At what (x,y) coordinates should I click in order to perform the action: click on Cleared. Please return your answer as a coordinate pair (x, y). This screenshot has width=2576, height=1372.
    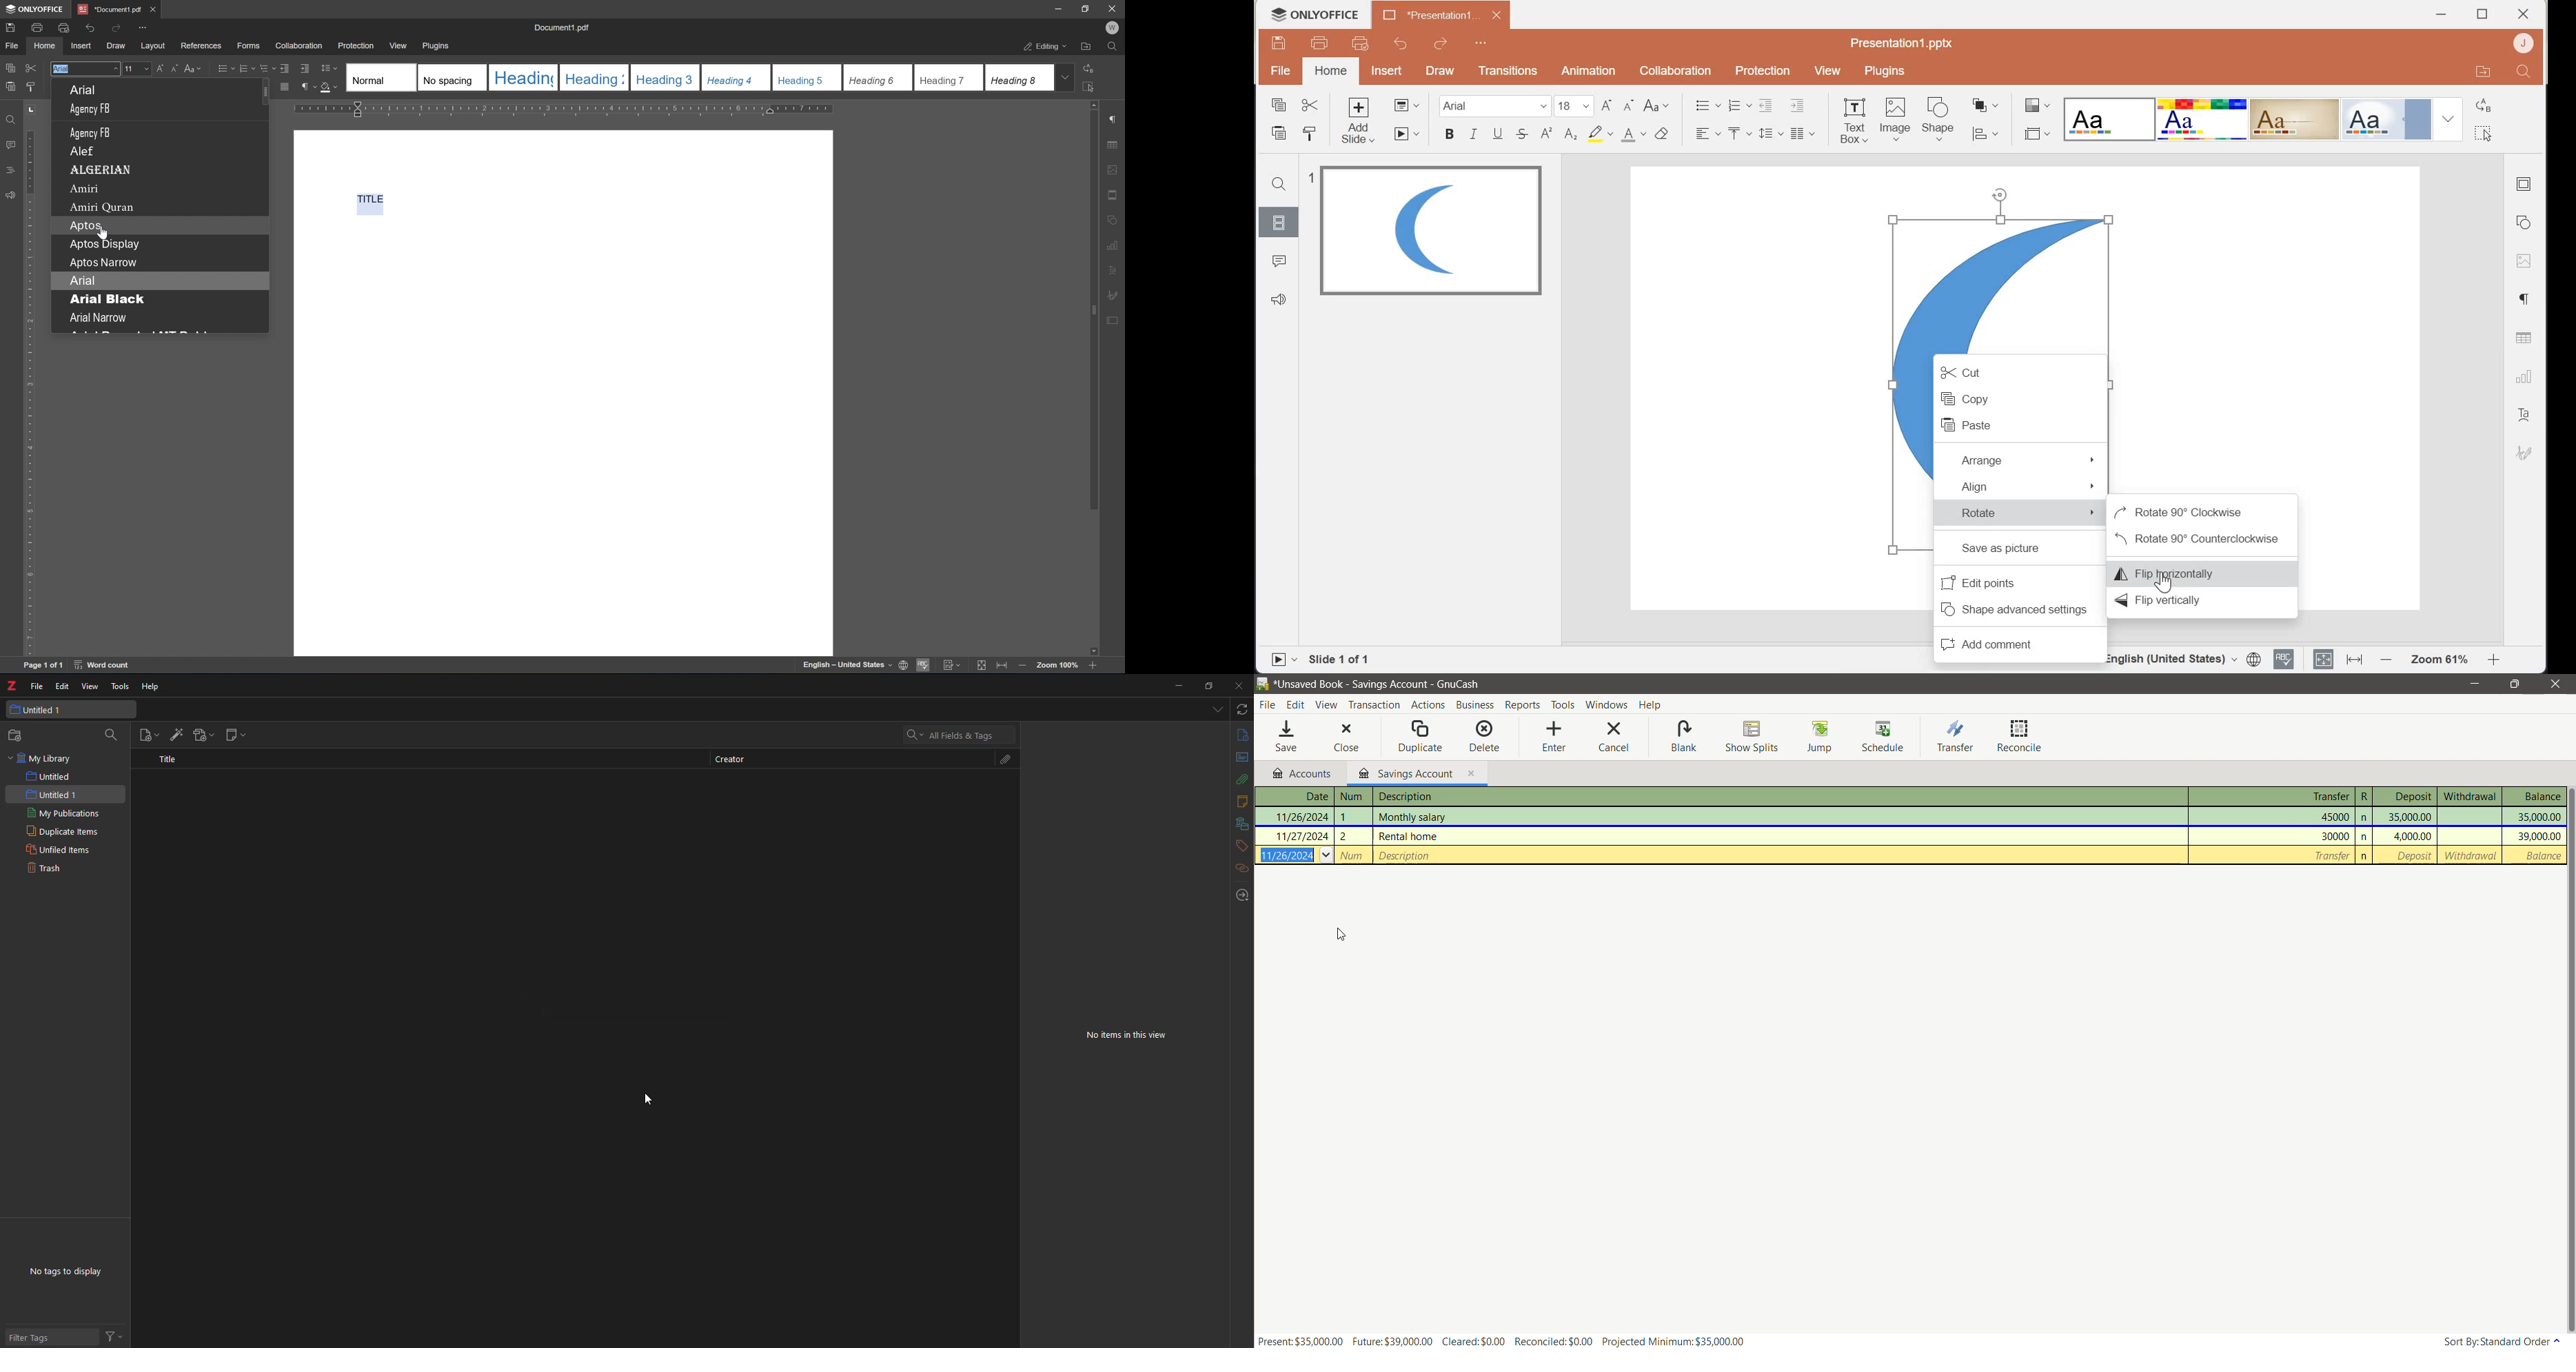
    Looking at the image, I should click on (1476, 1341).